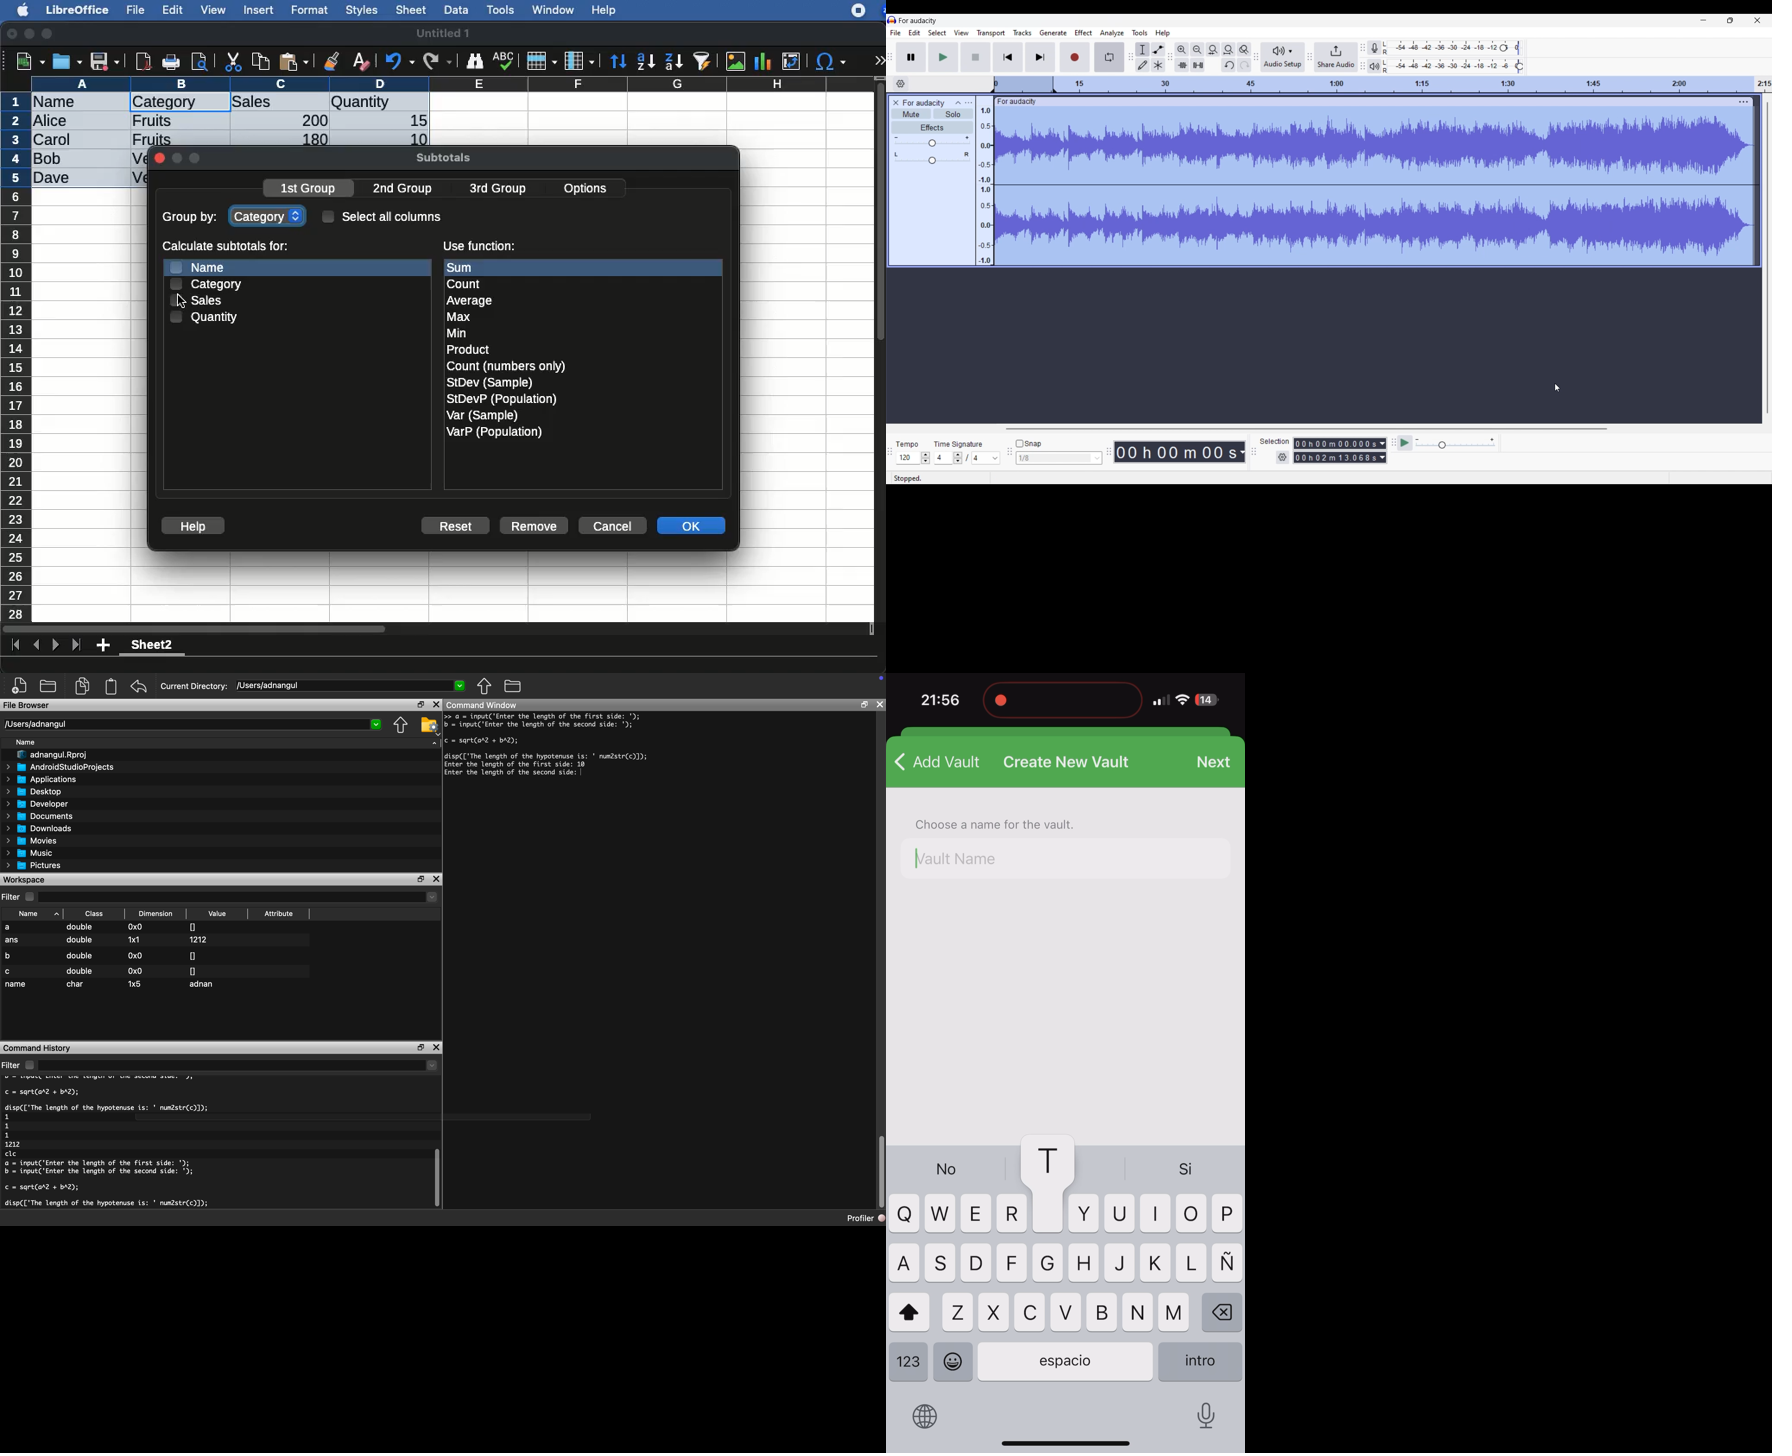  I want to click on Tempo, so click(908, 443).